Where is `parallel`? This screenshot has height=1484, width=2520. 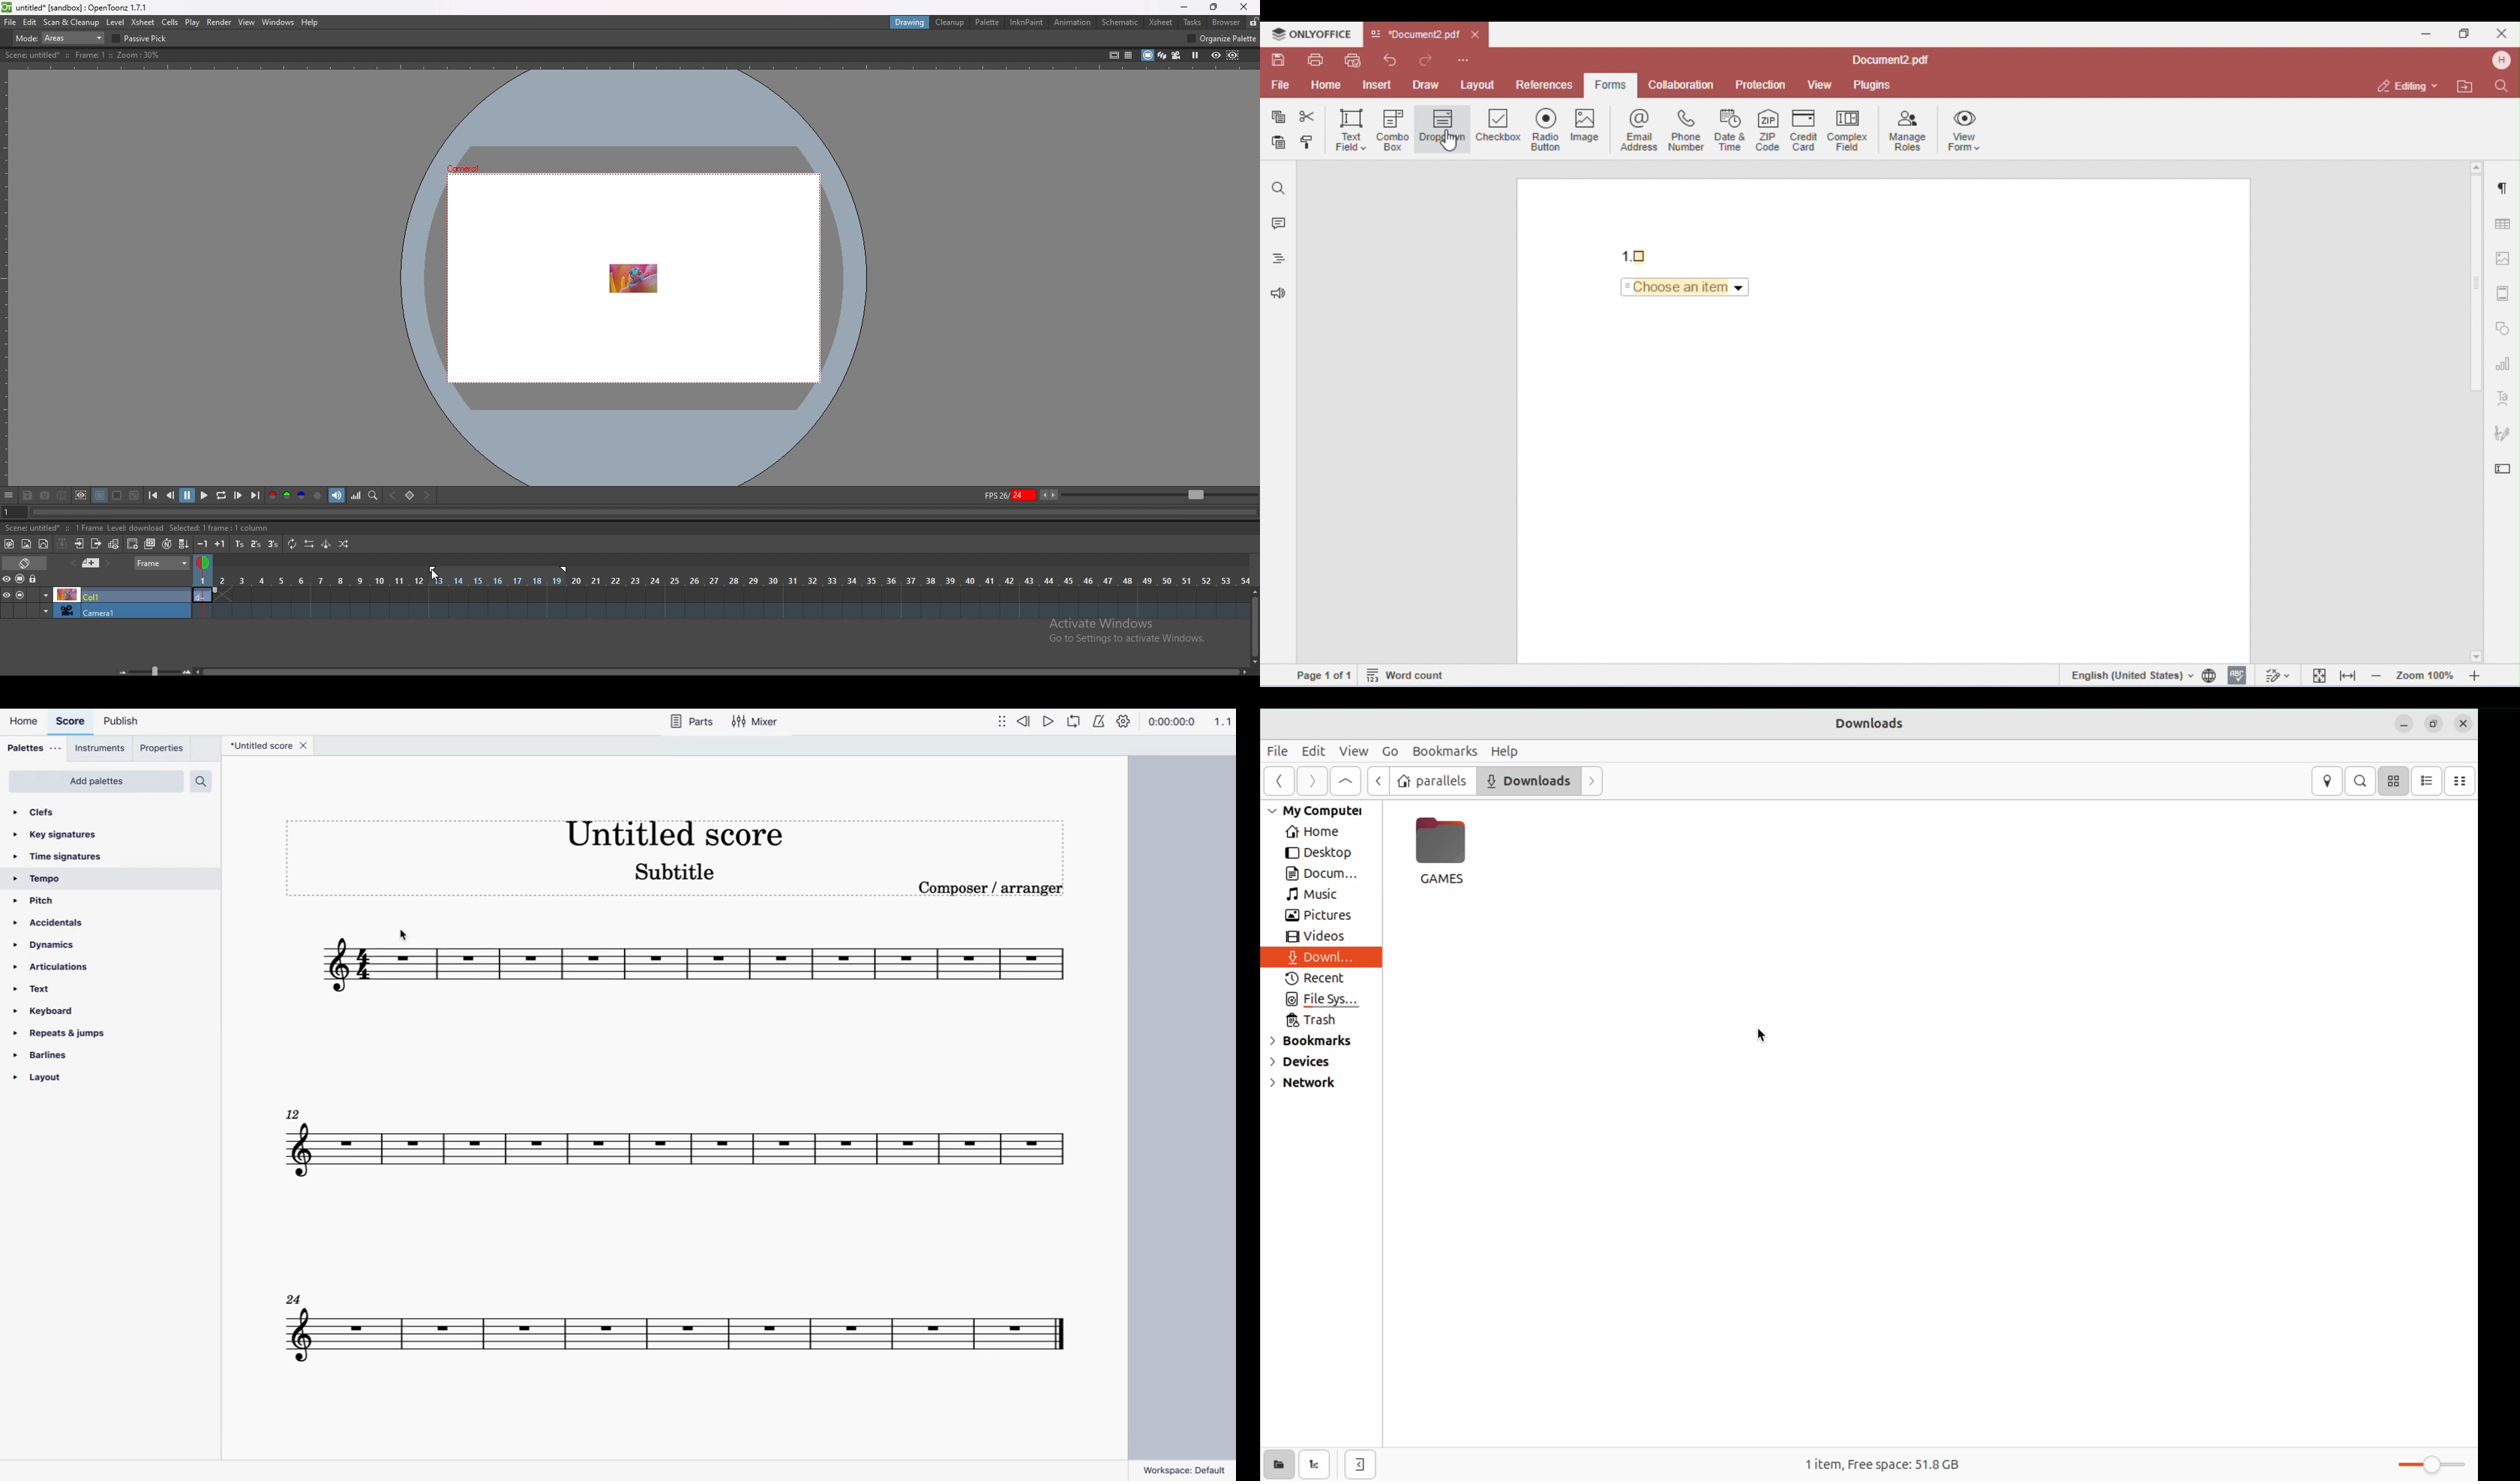 parallel is located at coordinates (1434, 781).